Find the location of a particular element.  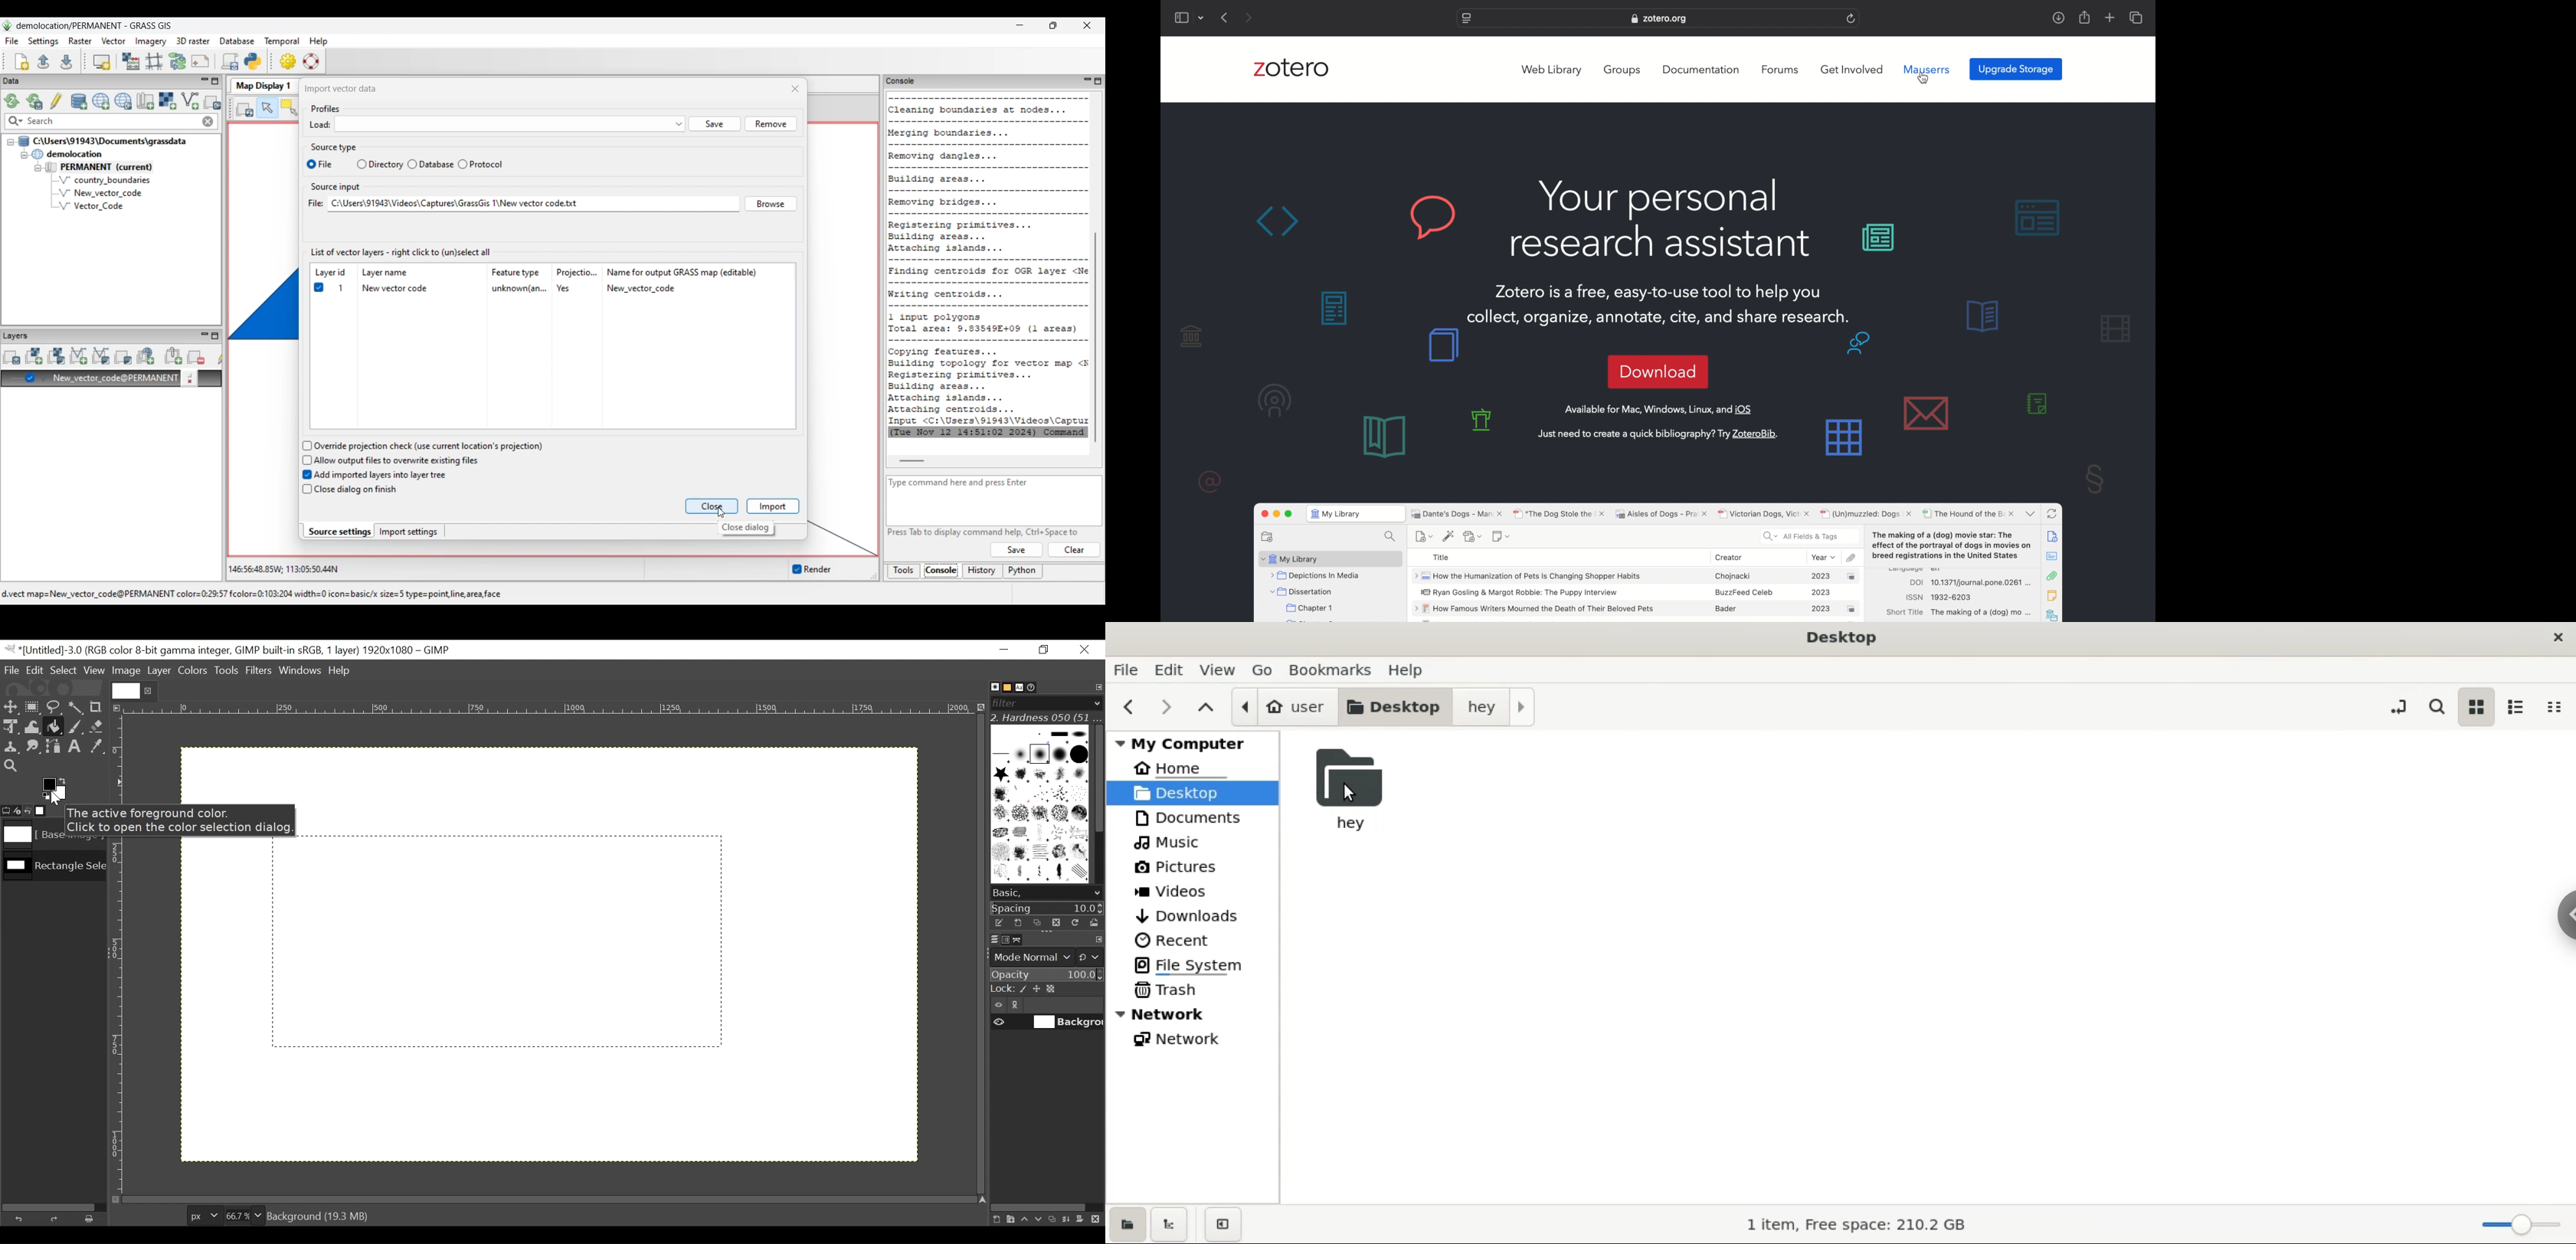

next is located at coordinates (1248, 17).